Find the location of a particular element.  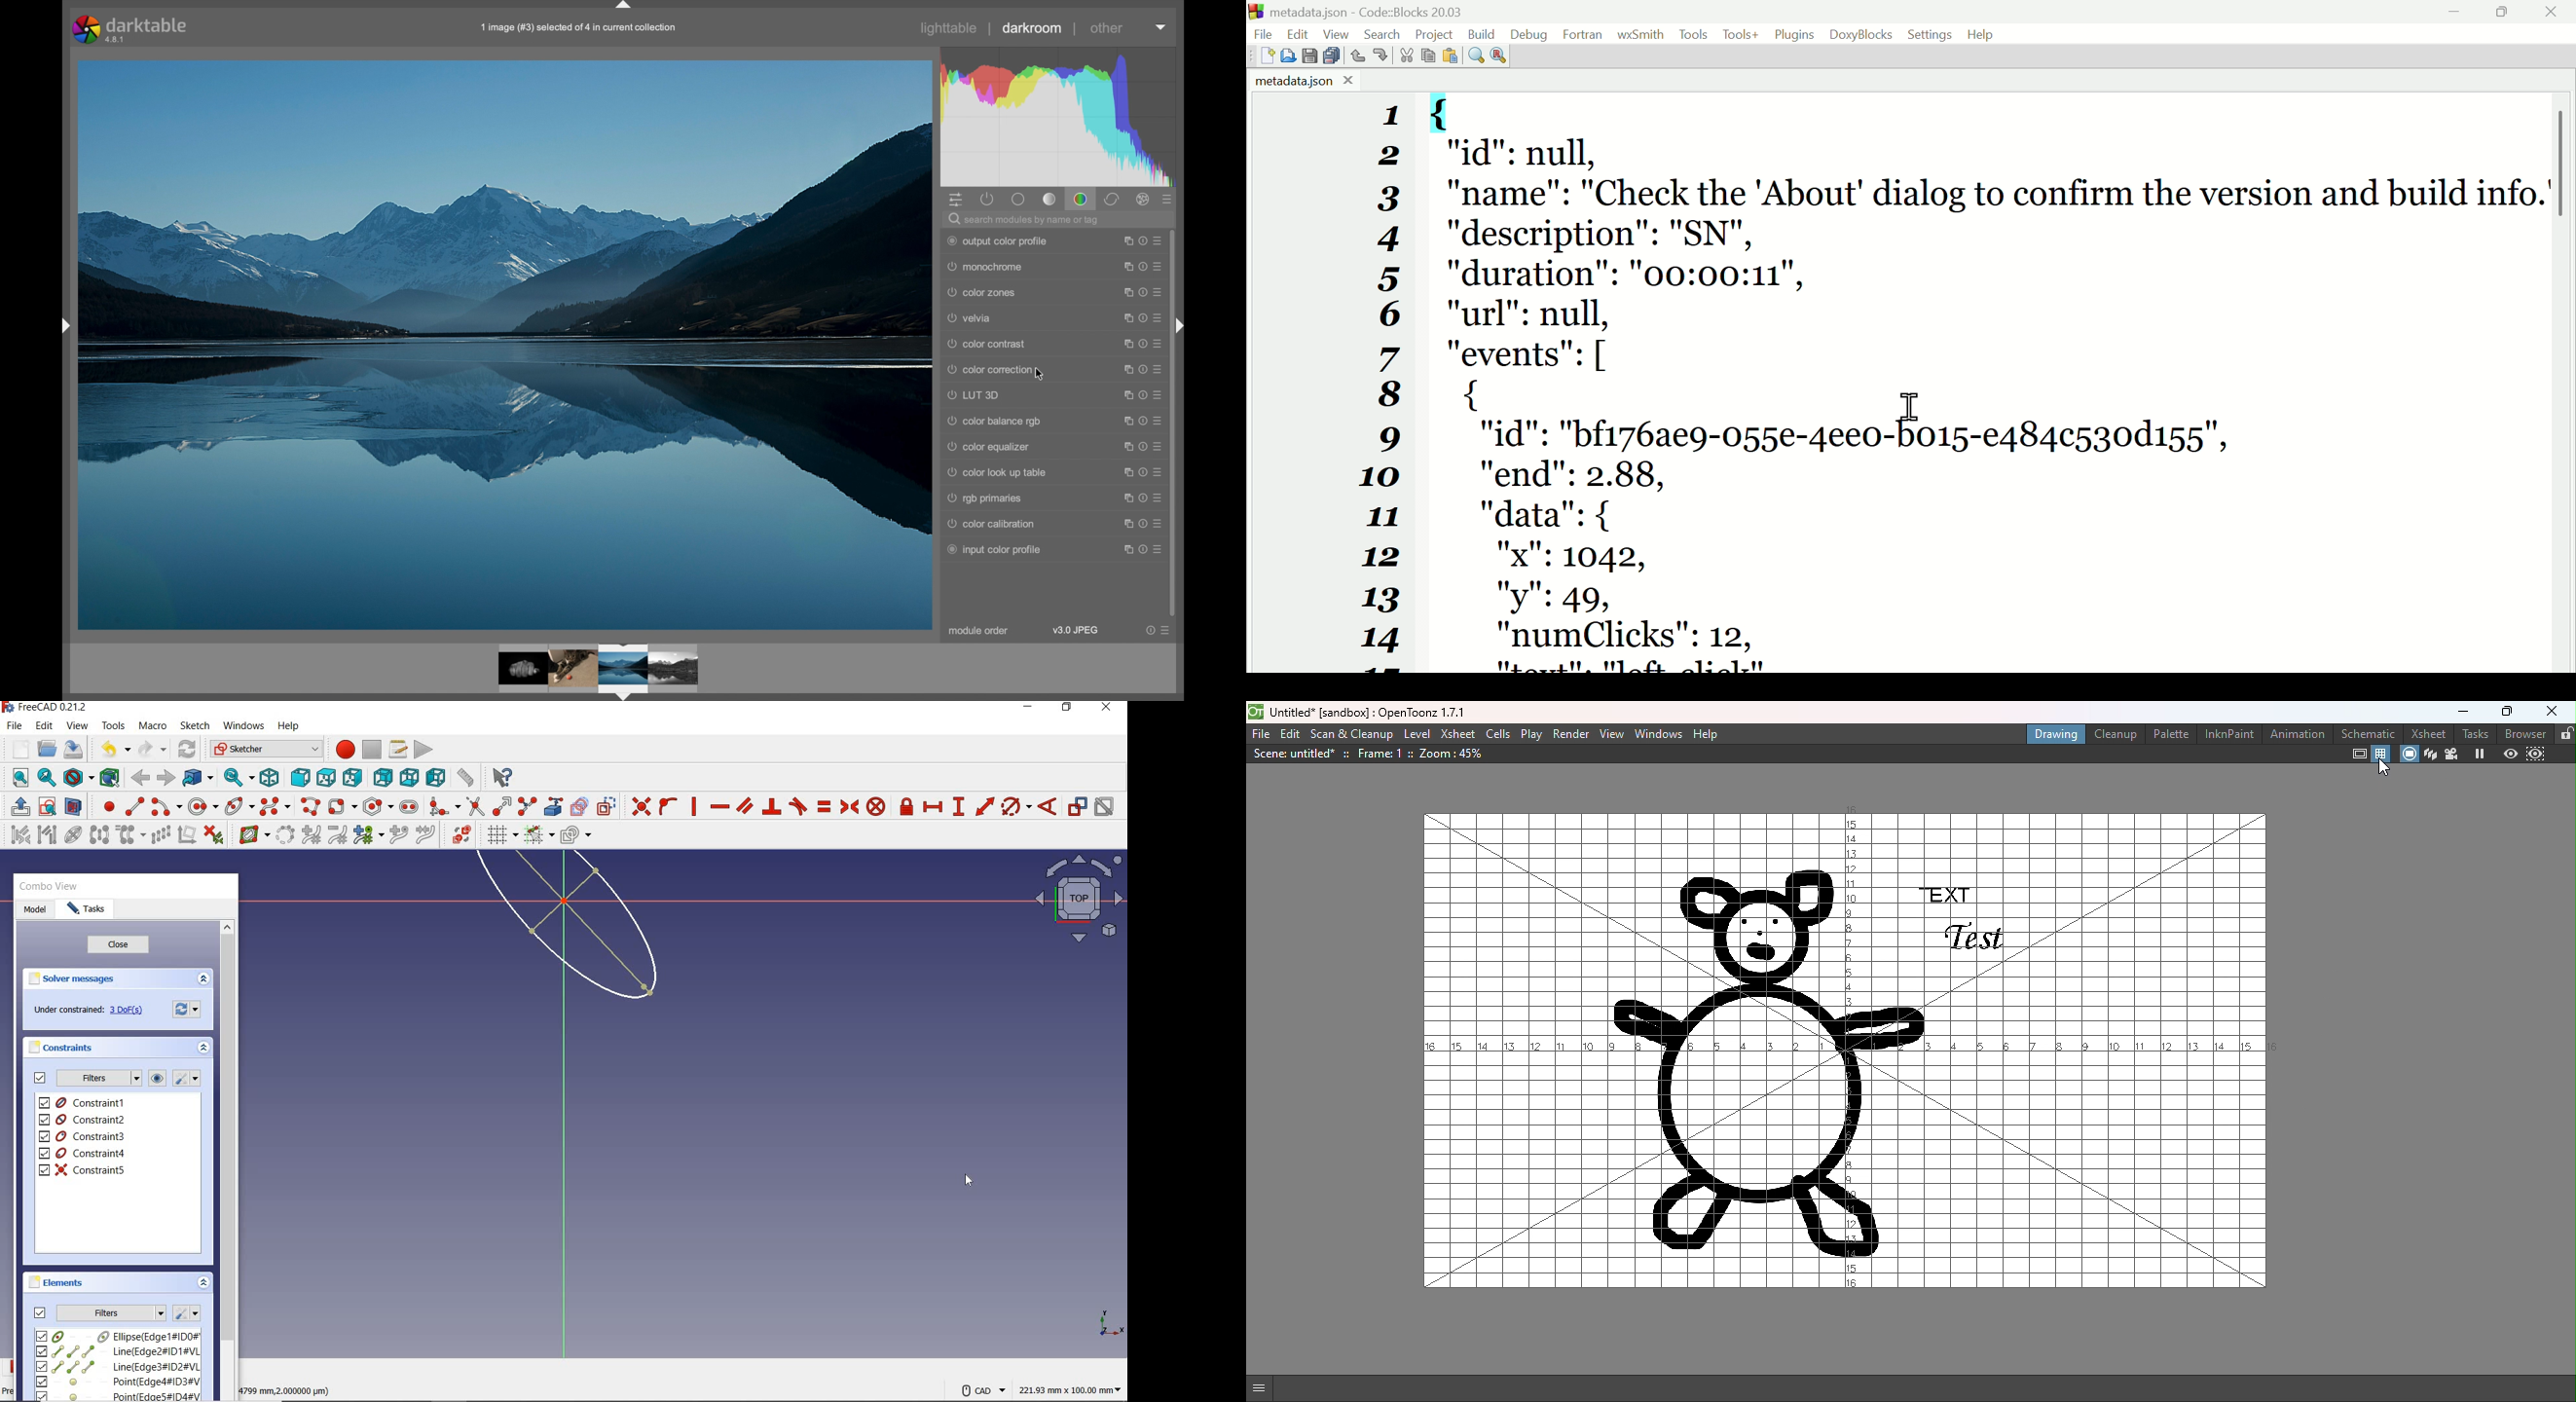

Tools is located at coordinates (1694, 35).